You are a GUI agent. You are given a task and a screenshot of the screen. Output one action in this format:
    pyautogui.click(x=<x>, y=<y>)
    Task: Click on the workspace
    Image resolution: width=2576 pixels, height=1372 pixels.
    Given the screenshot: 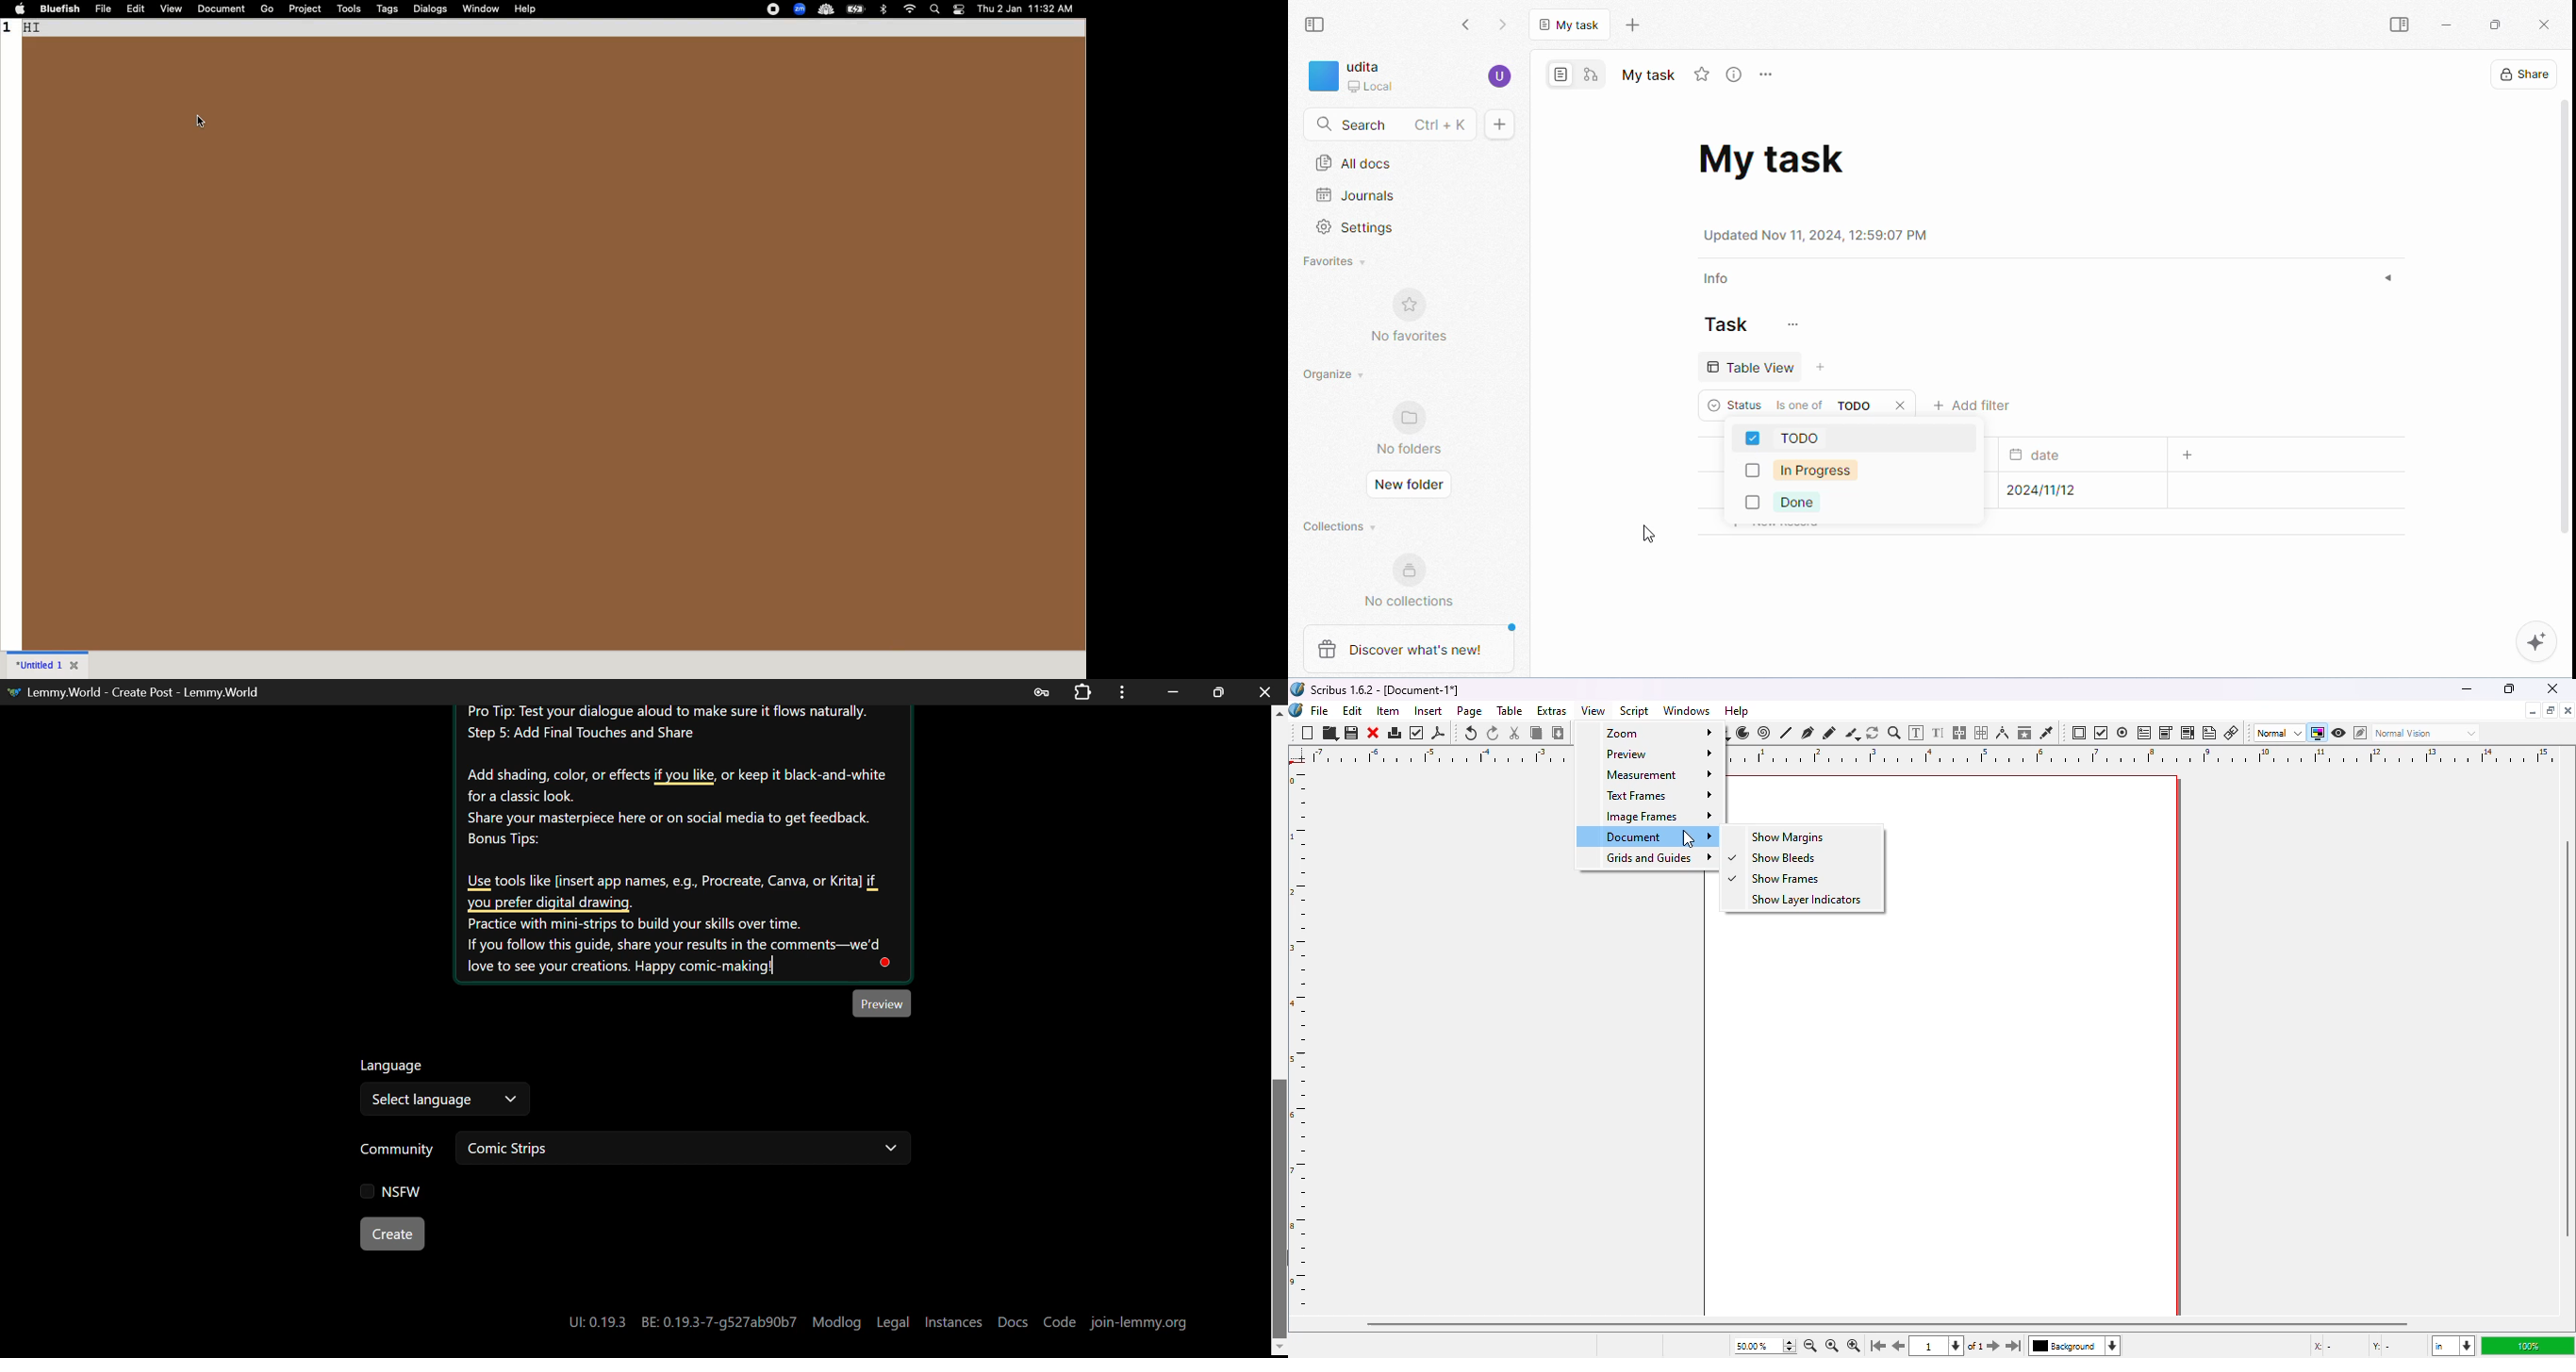 What is the action you would take?
    pyautogui.click(x=2048, y=1034)
    